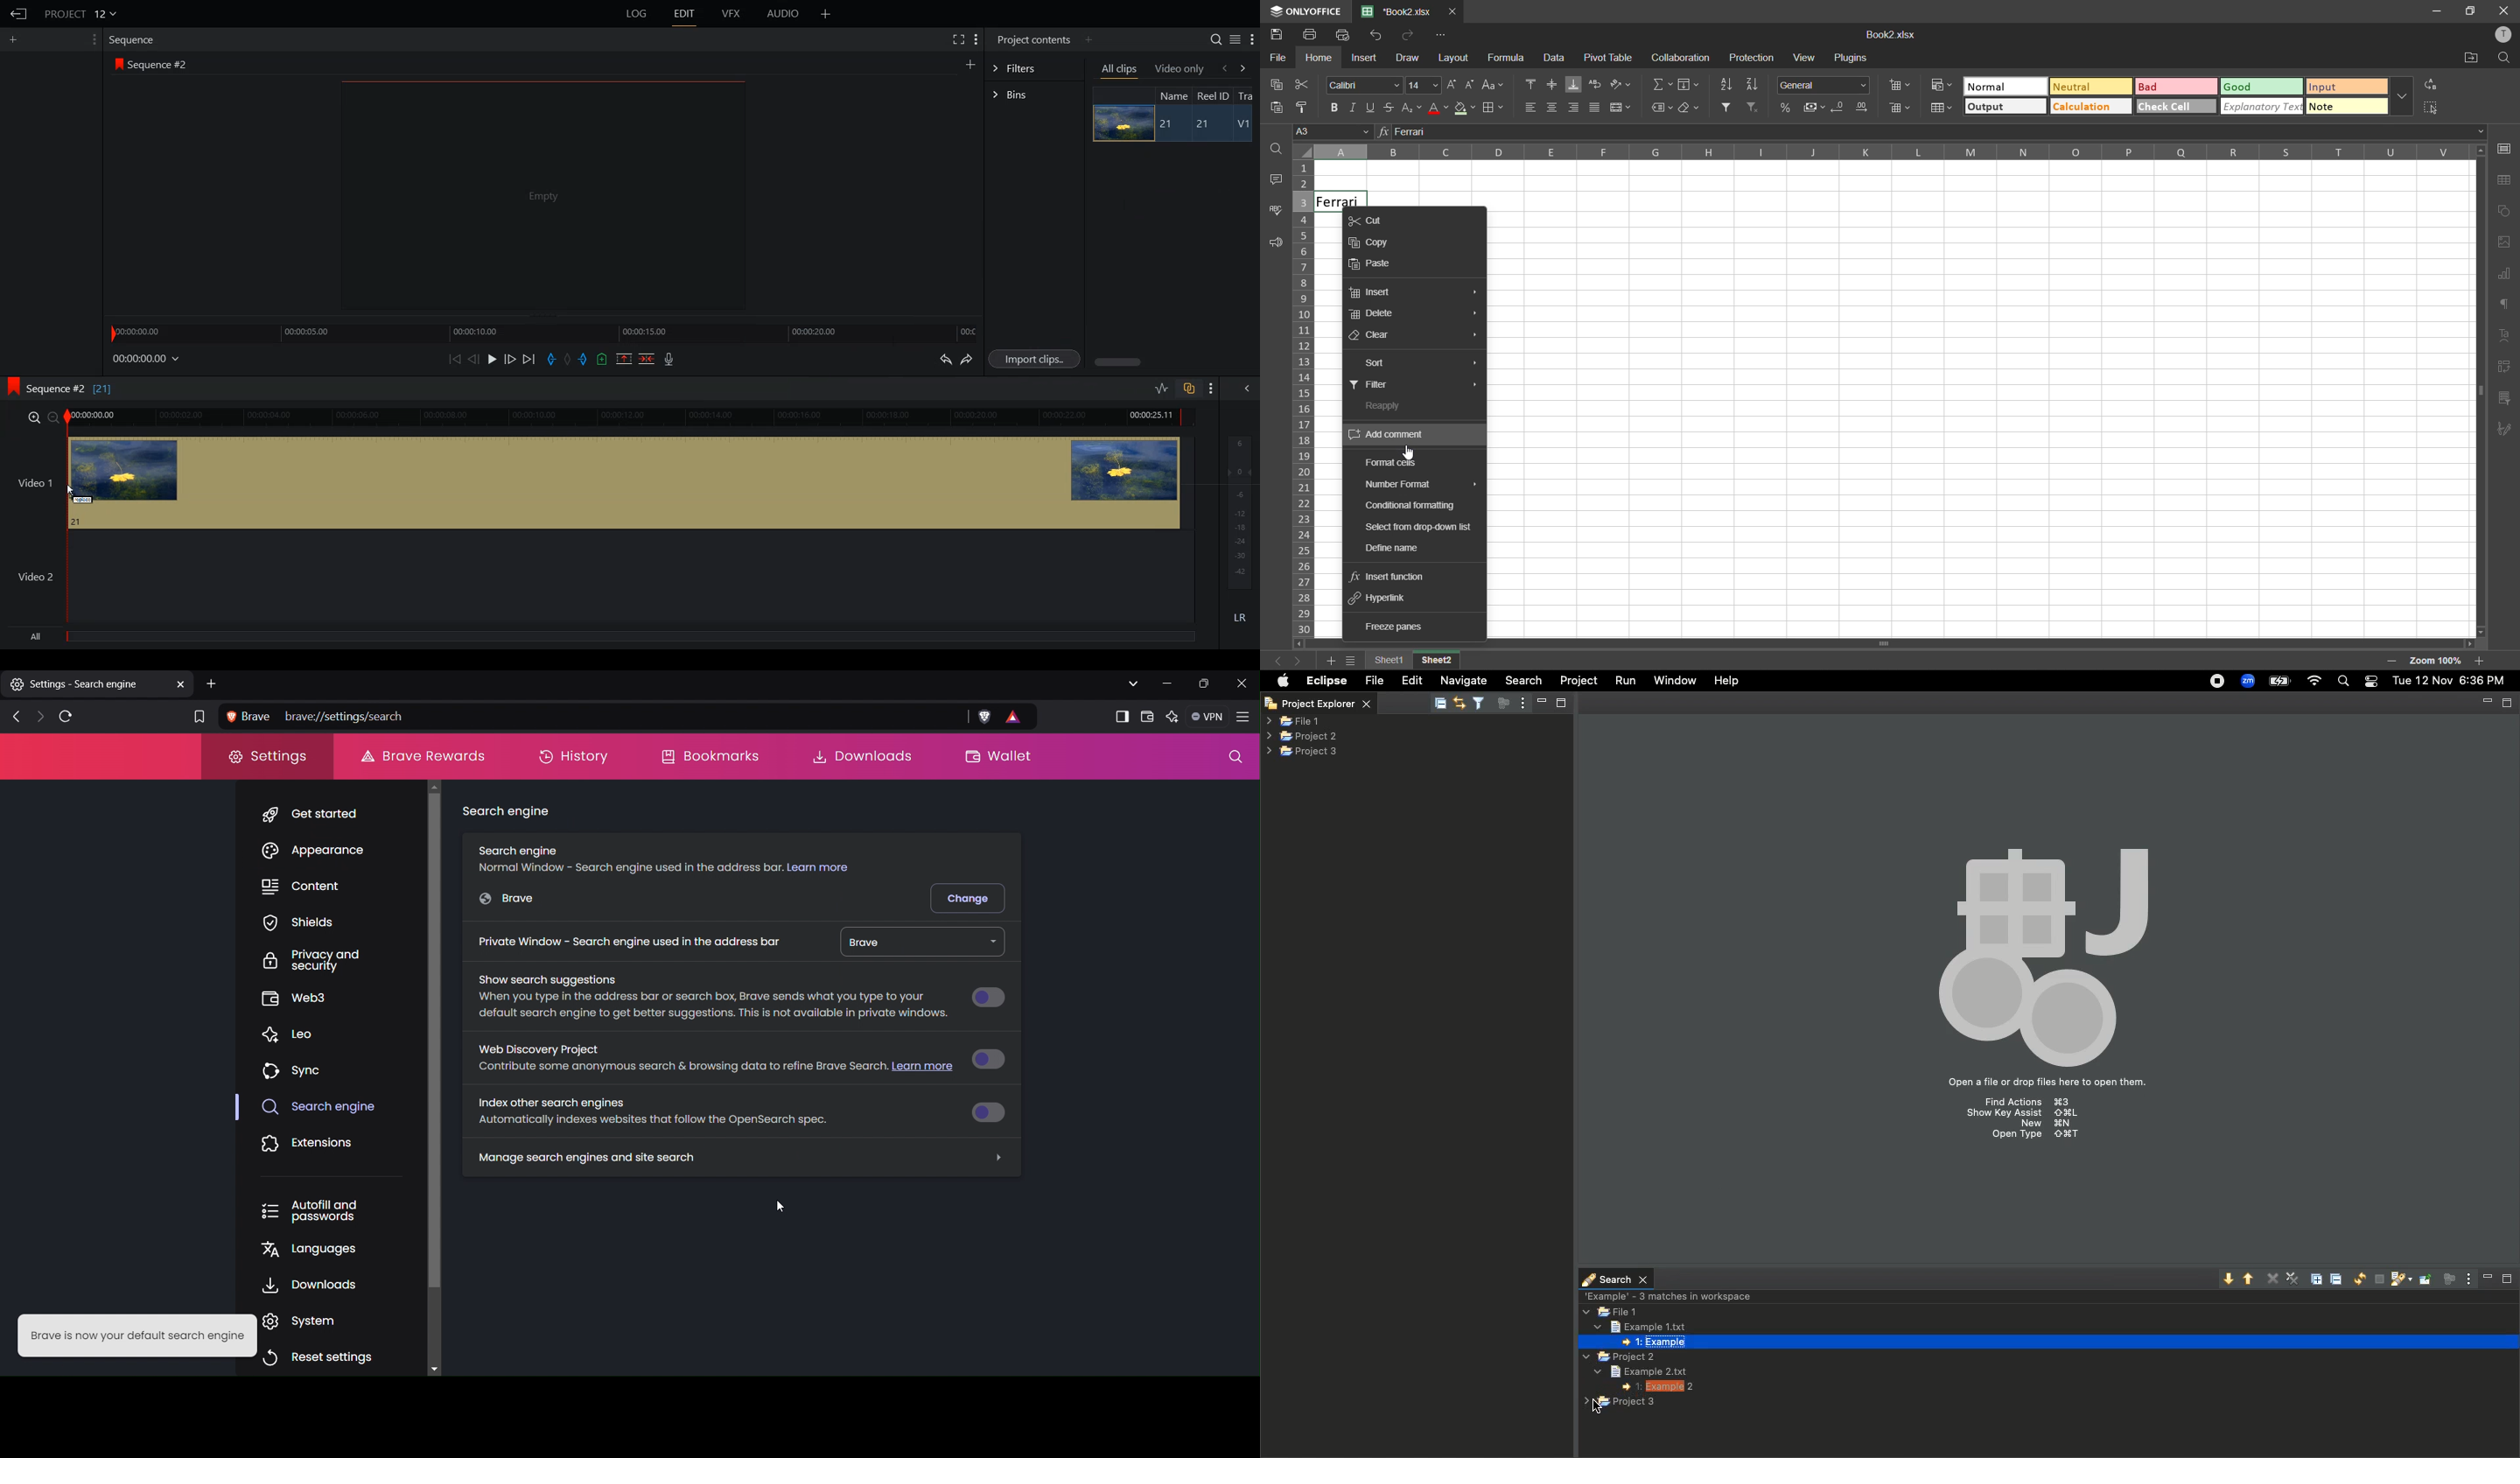  Describe the element at coordinates (1373, 108) in the screenshot. I see `underline` at that location.